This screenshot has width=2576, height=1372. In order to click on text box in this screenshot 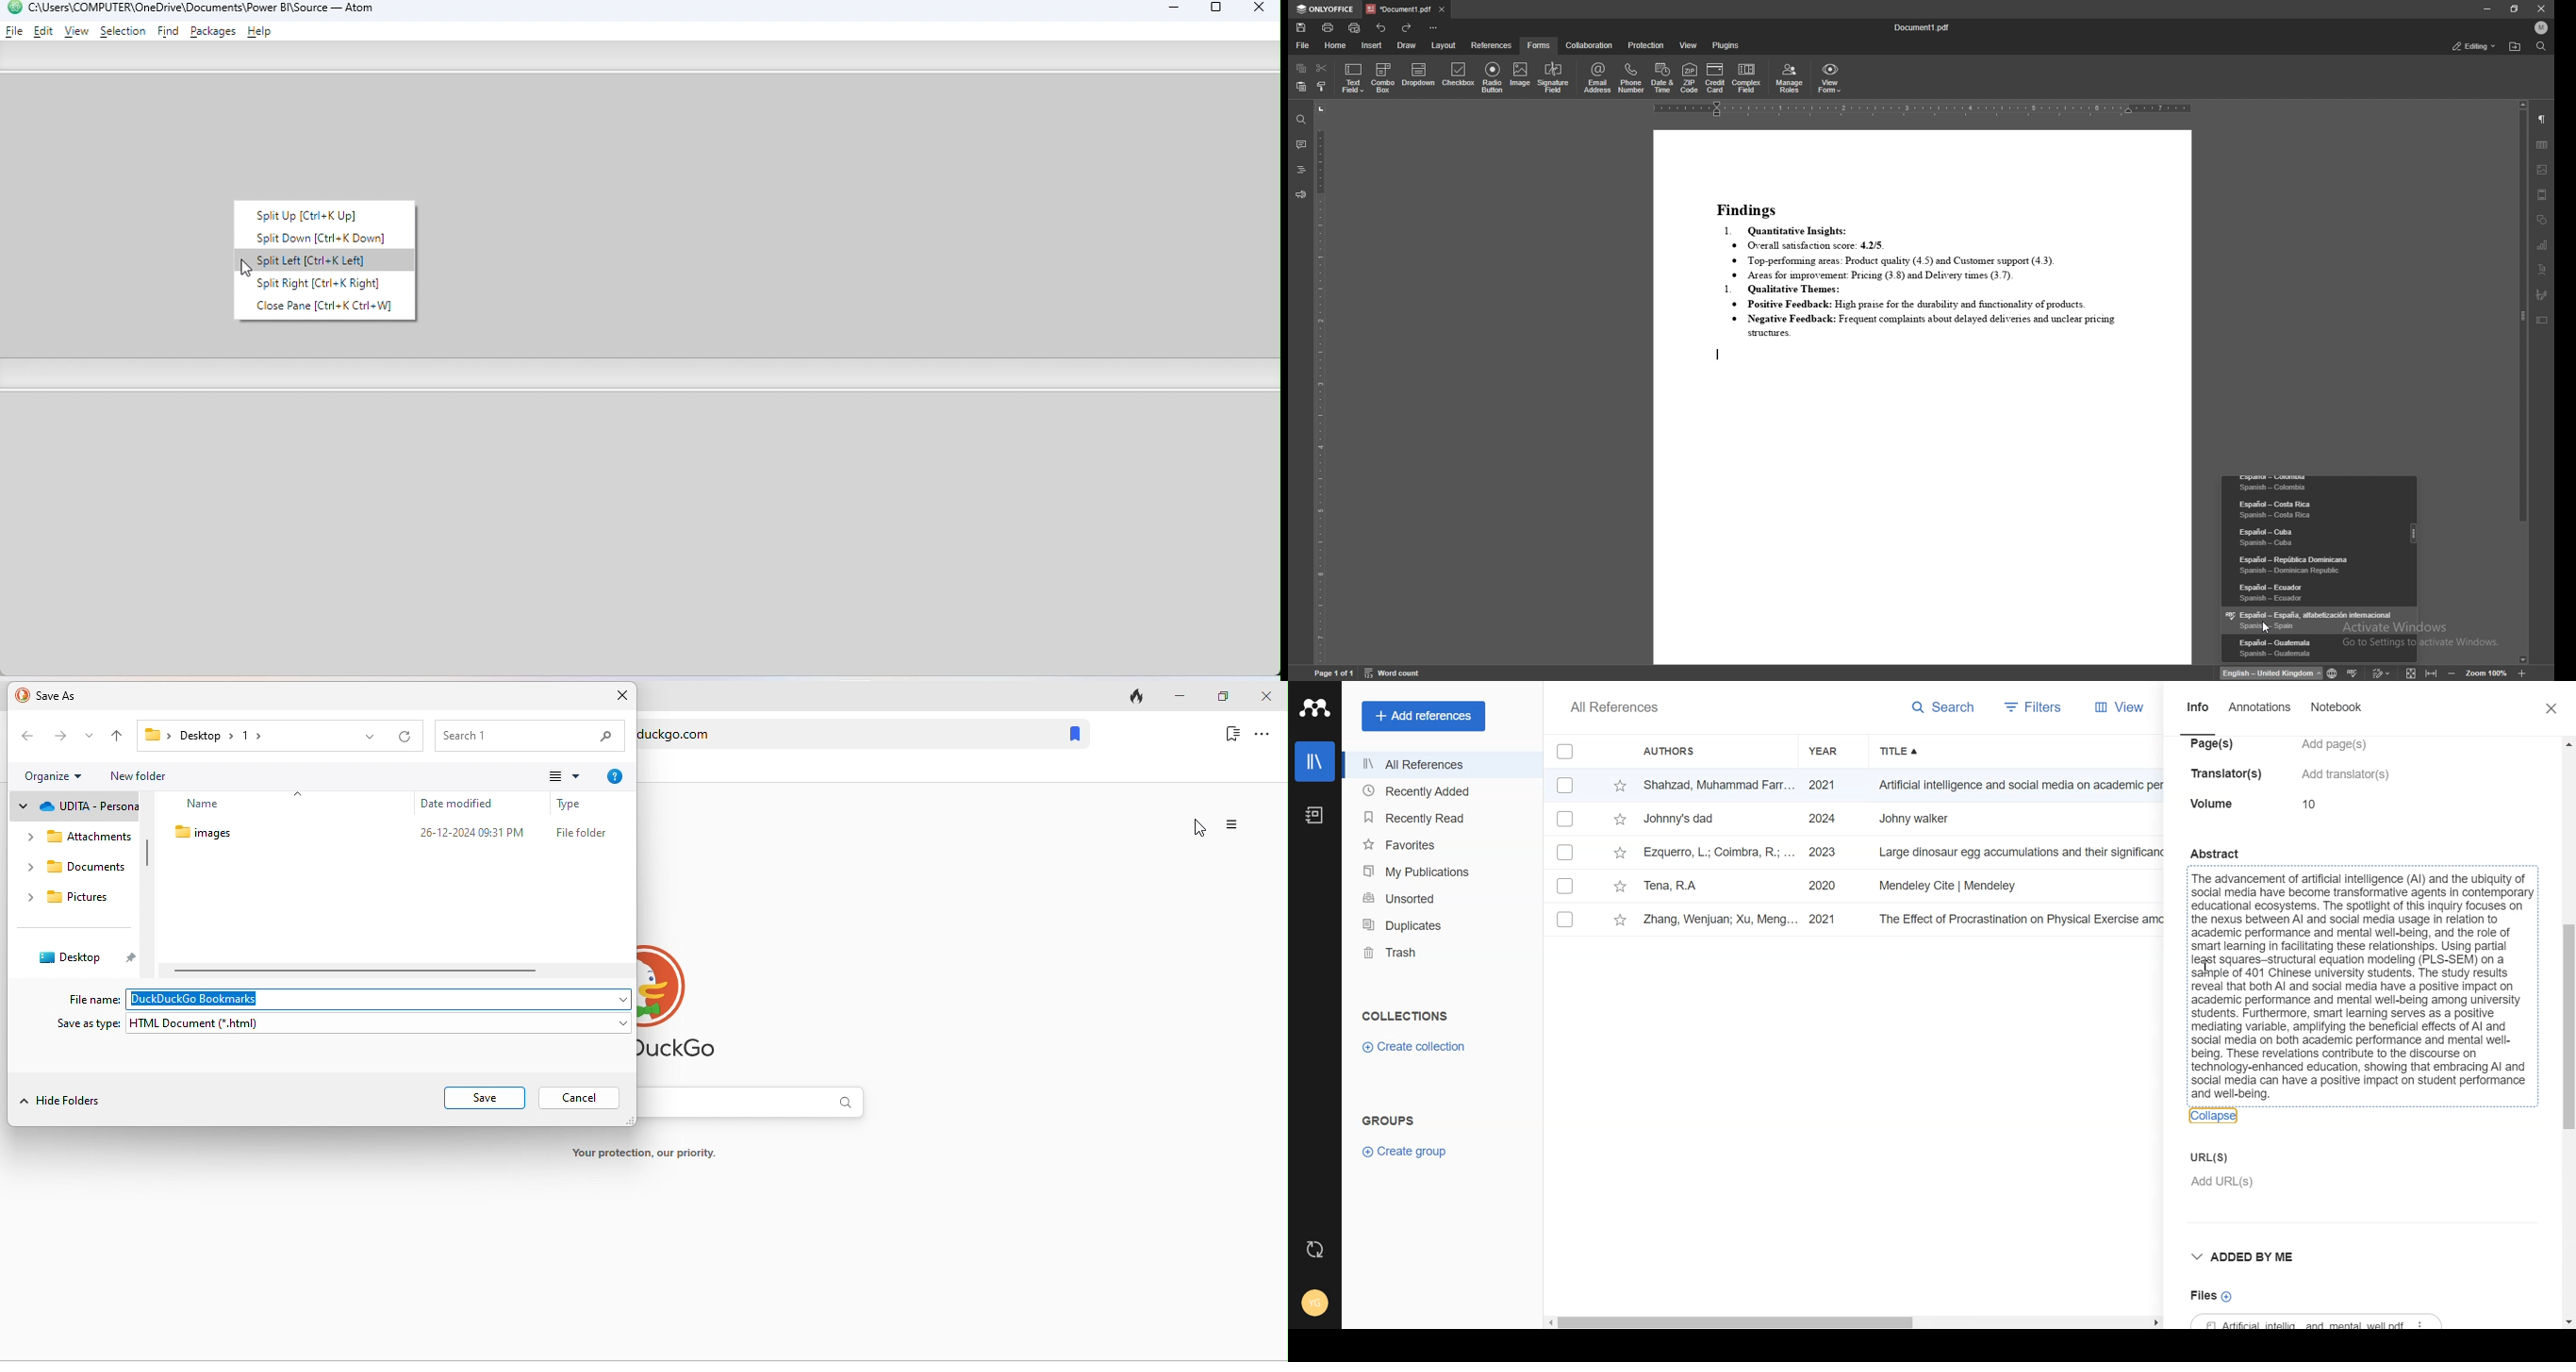, I will do `click(2542, 320)`.